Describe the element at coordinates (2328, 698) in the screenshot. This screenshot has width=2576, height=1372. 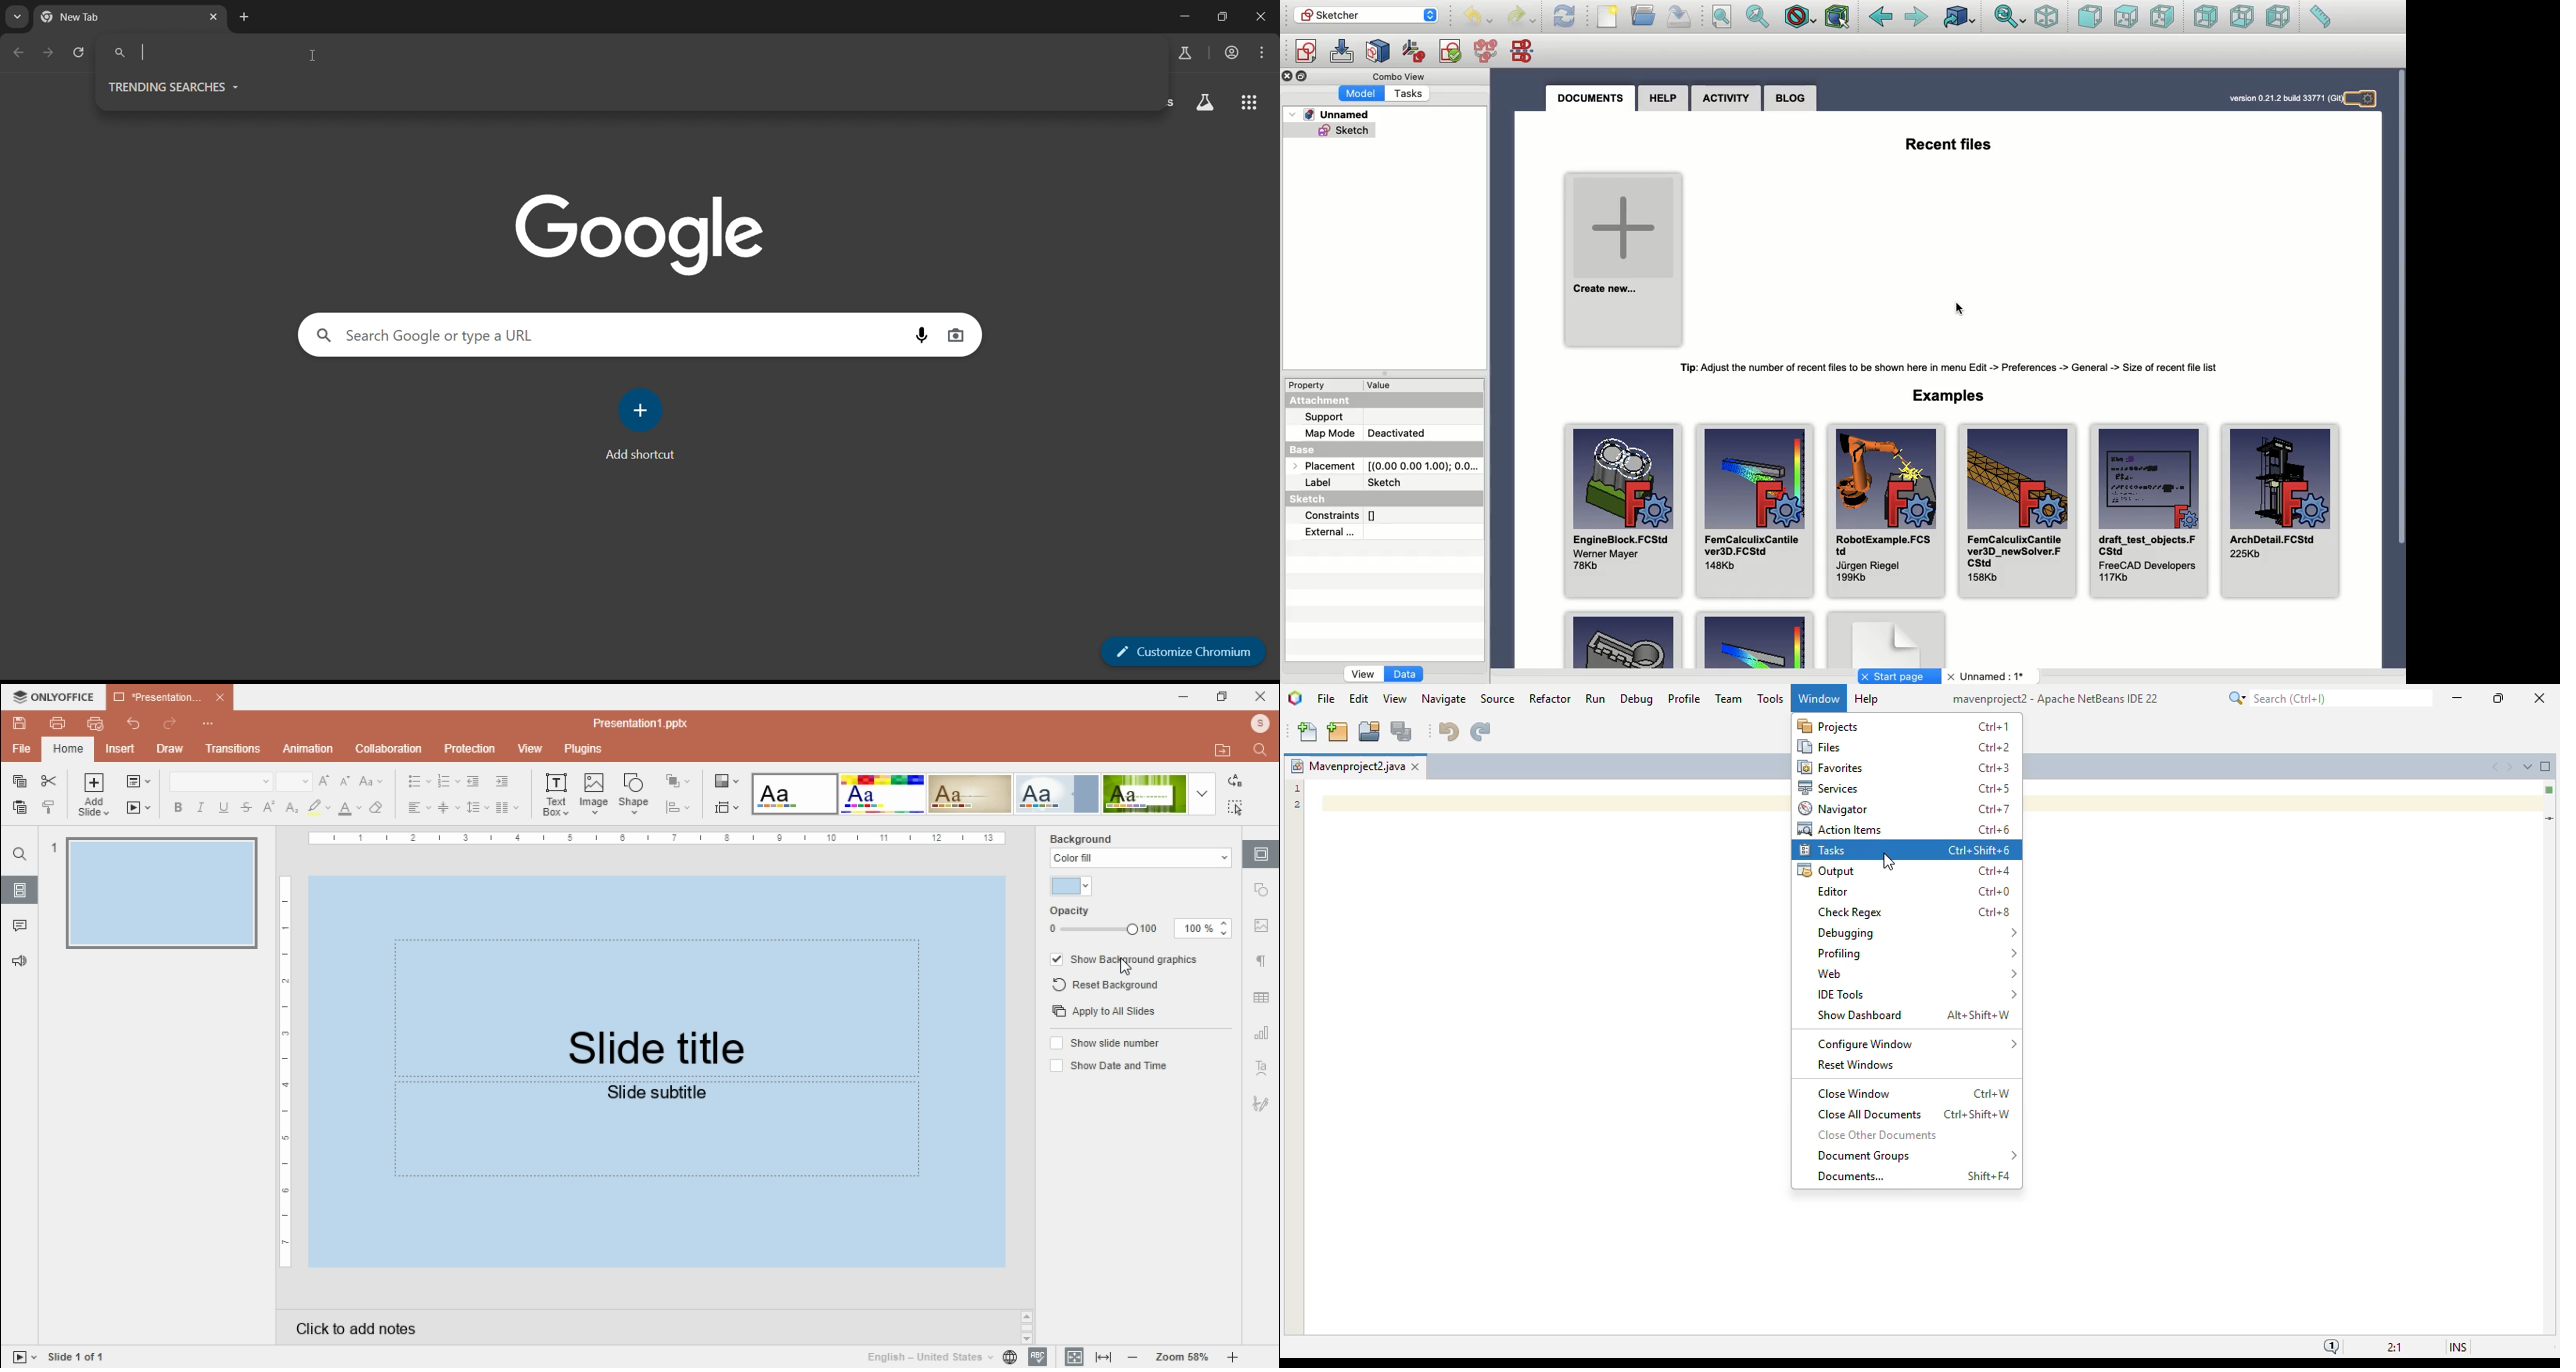
I see `search` at that location.